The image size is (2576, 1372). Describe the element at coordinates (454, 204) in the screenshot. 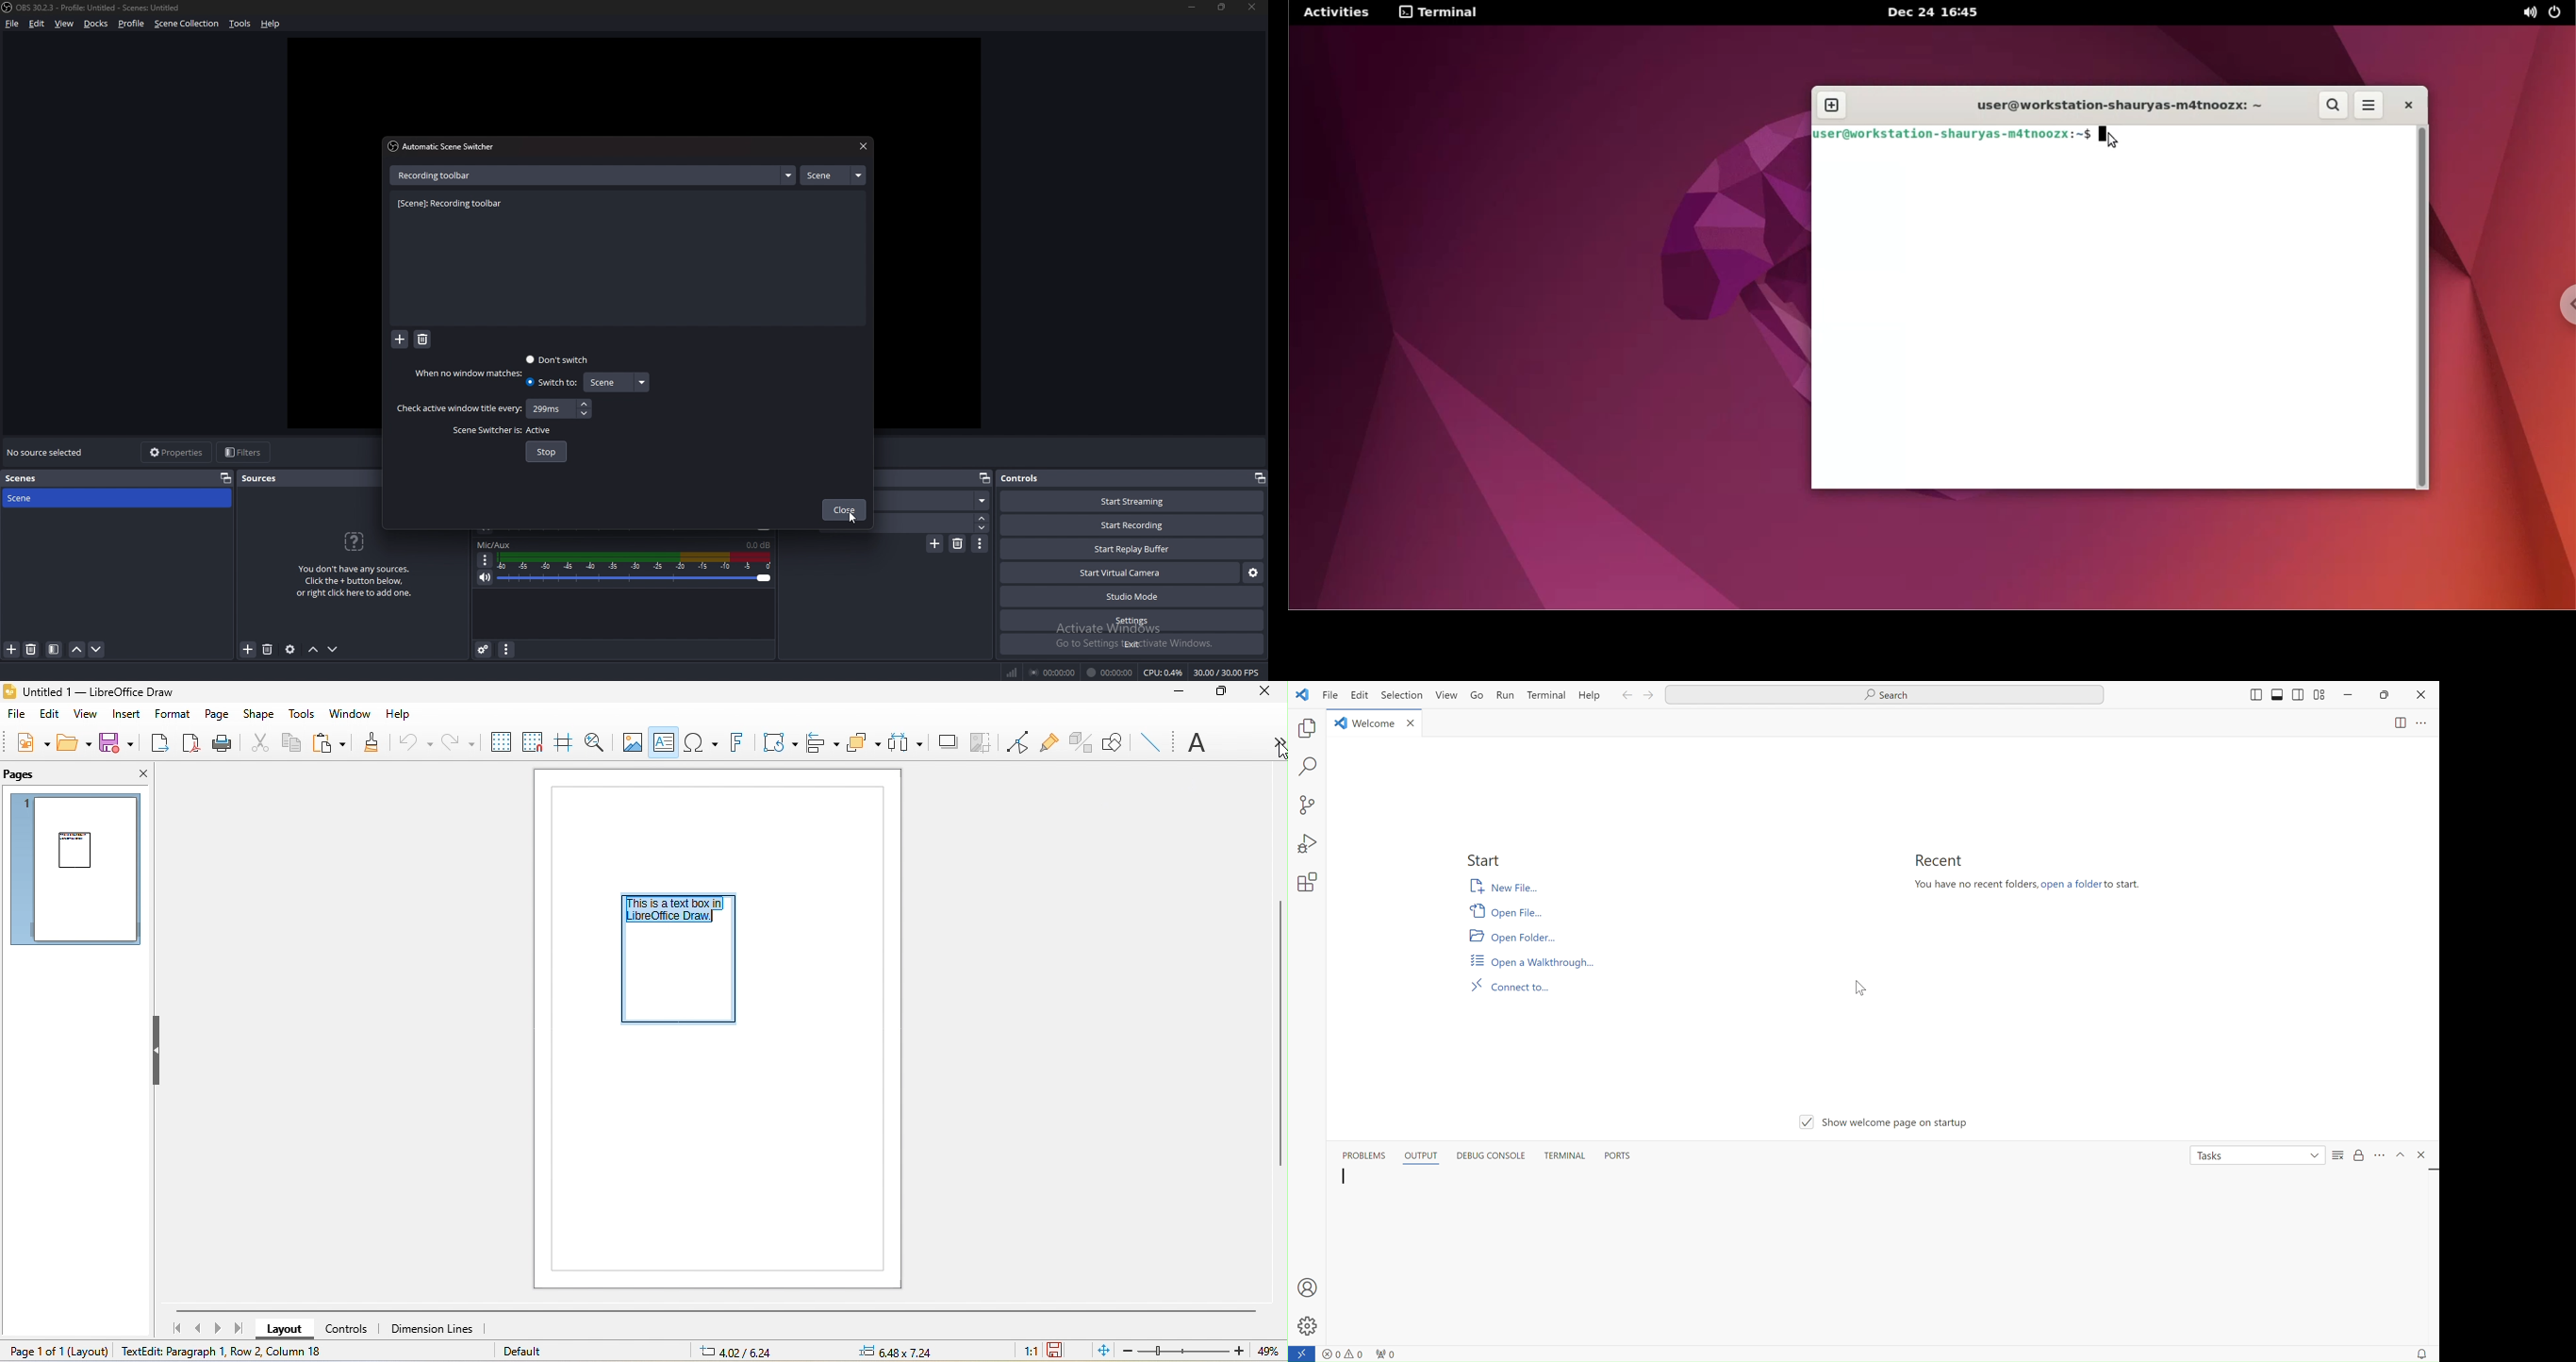

I see `recording toolbar` at that location.